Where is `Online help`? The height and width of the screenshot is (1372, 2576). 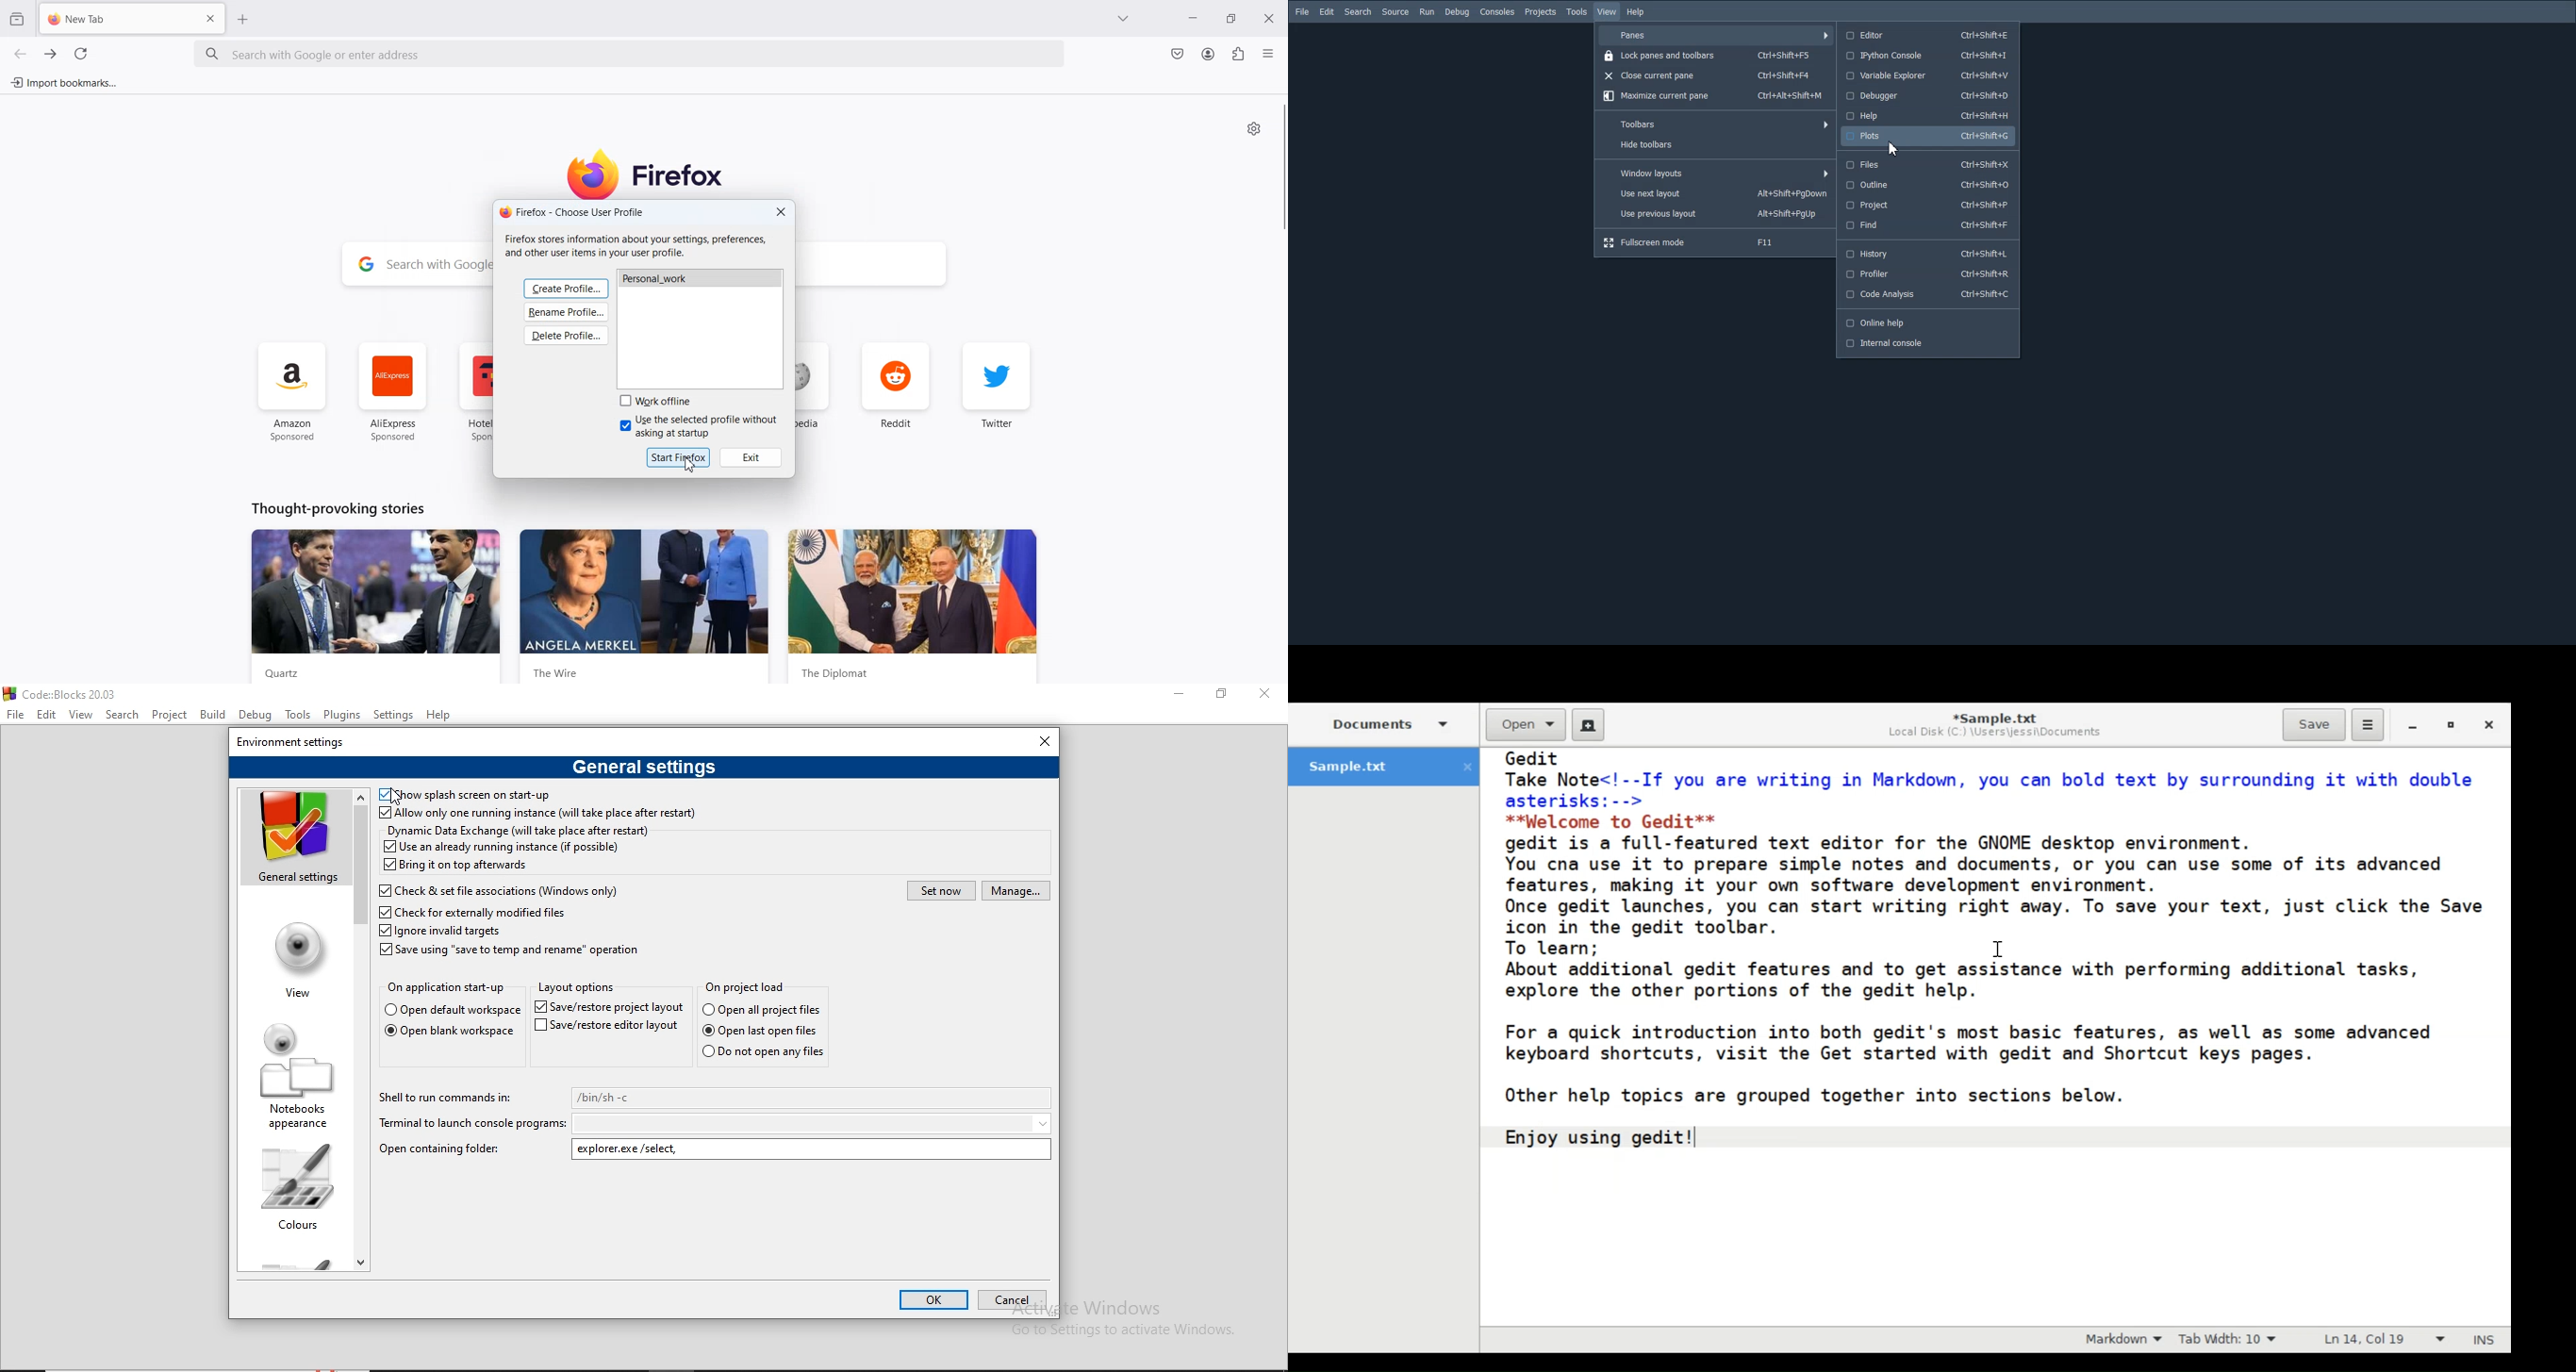
Online help is located at coordinates (1930, 323).